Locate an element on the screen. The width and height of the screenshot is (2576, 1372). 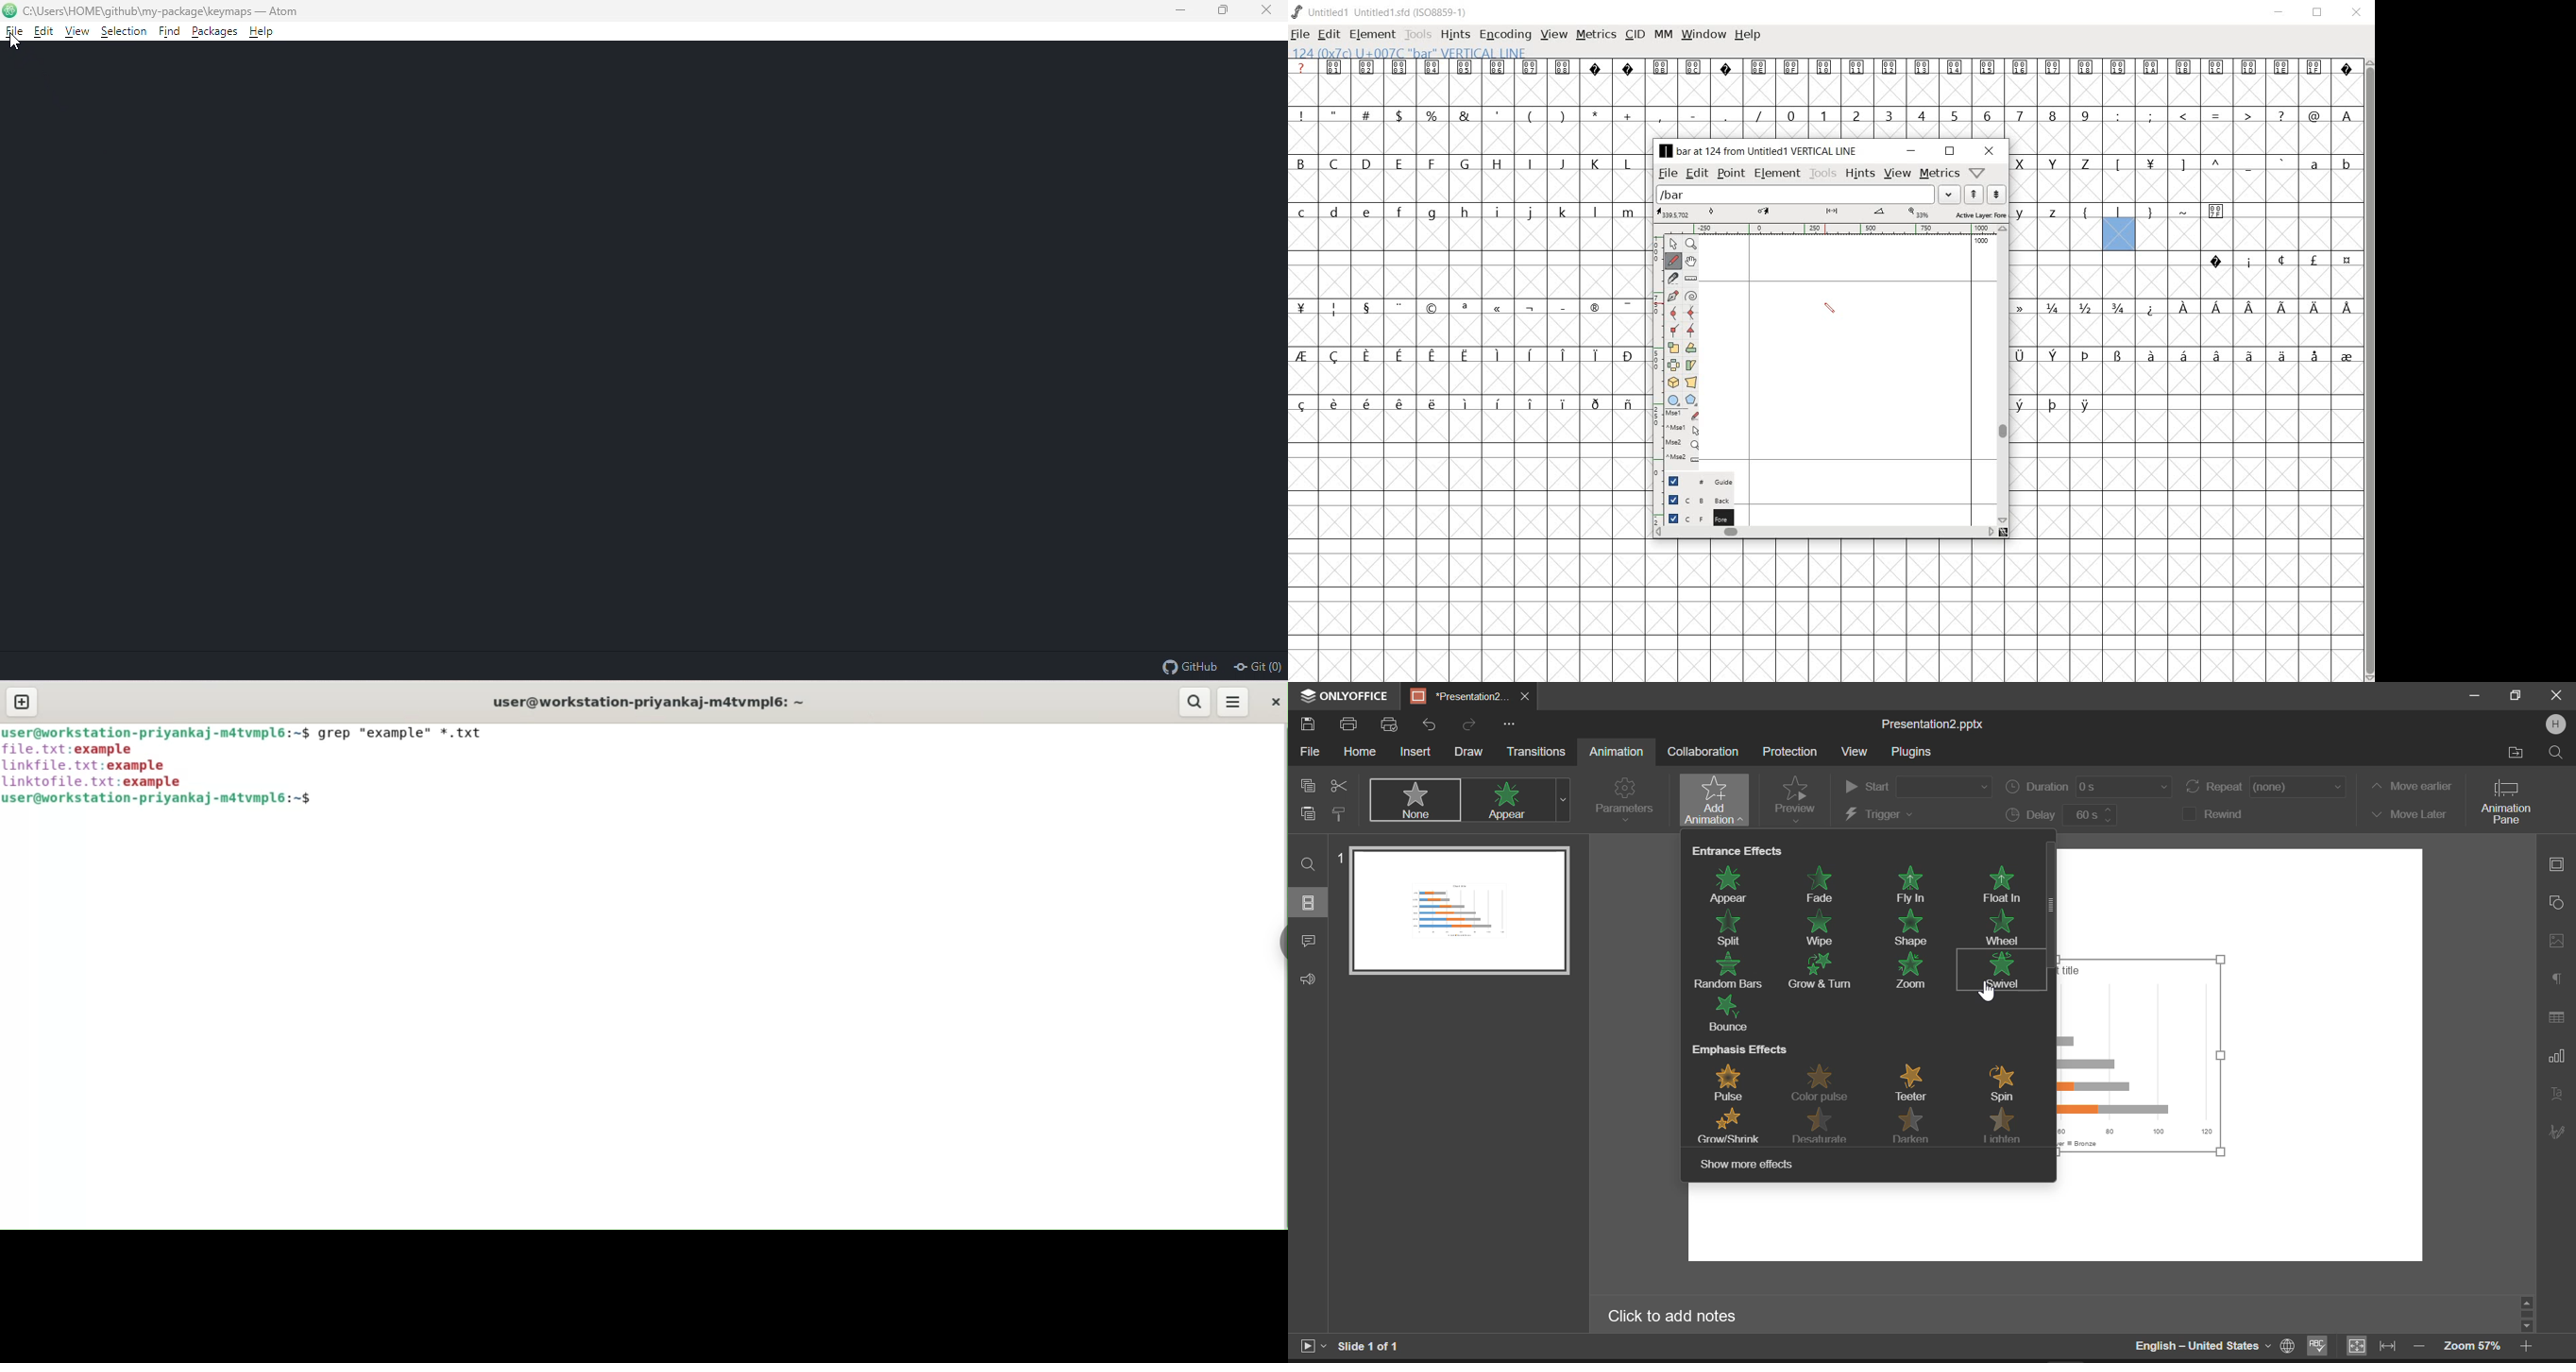
Repeat is located at coordinates (2266, 788).